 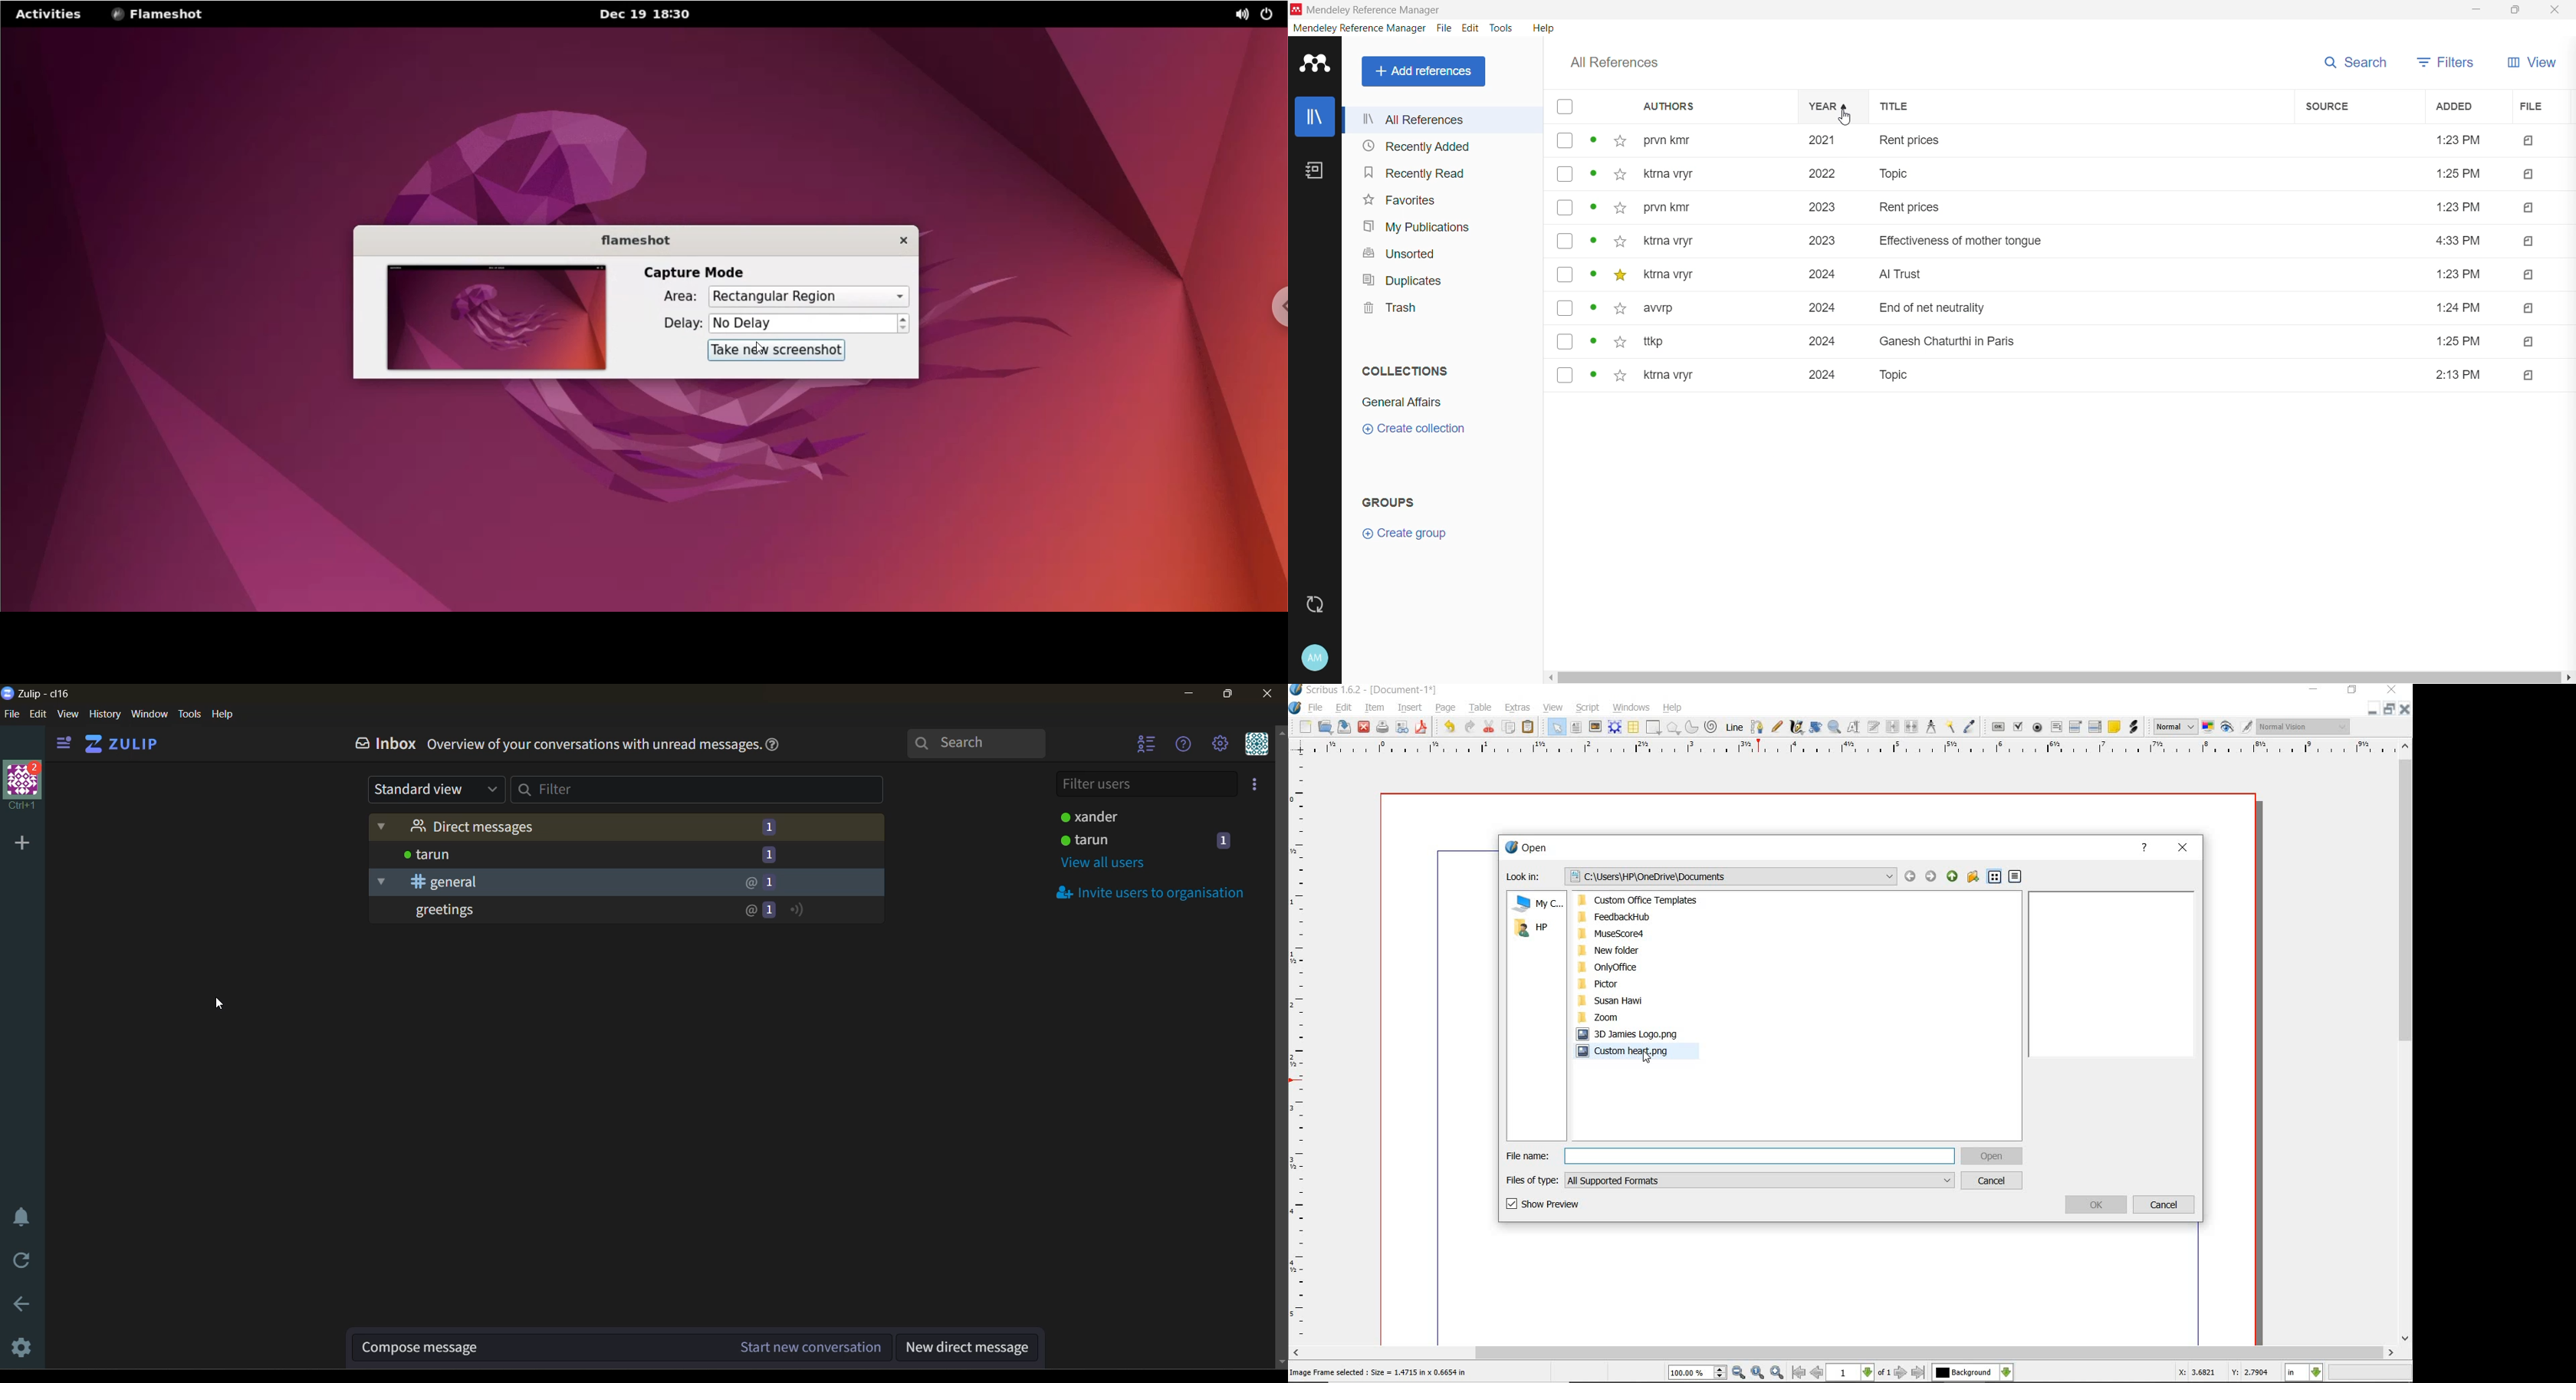 I want to click on help menu, so click(x=1189, y=743).